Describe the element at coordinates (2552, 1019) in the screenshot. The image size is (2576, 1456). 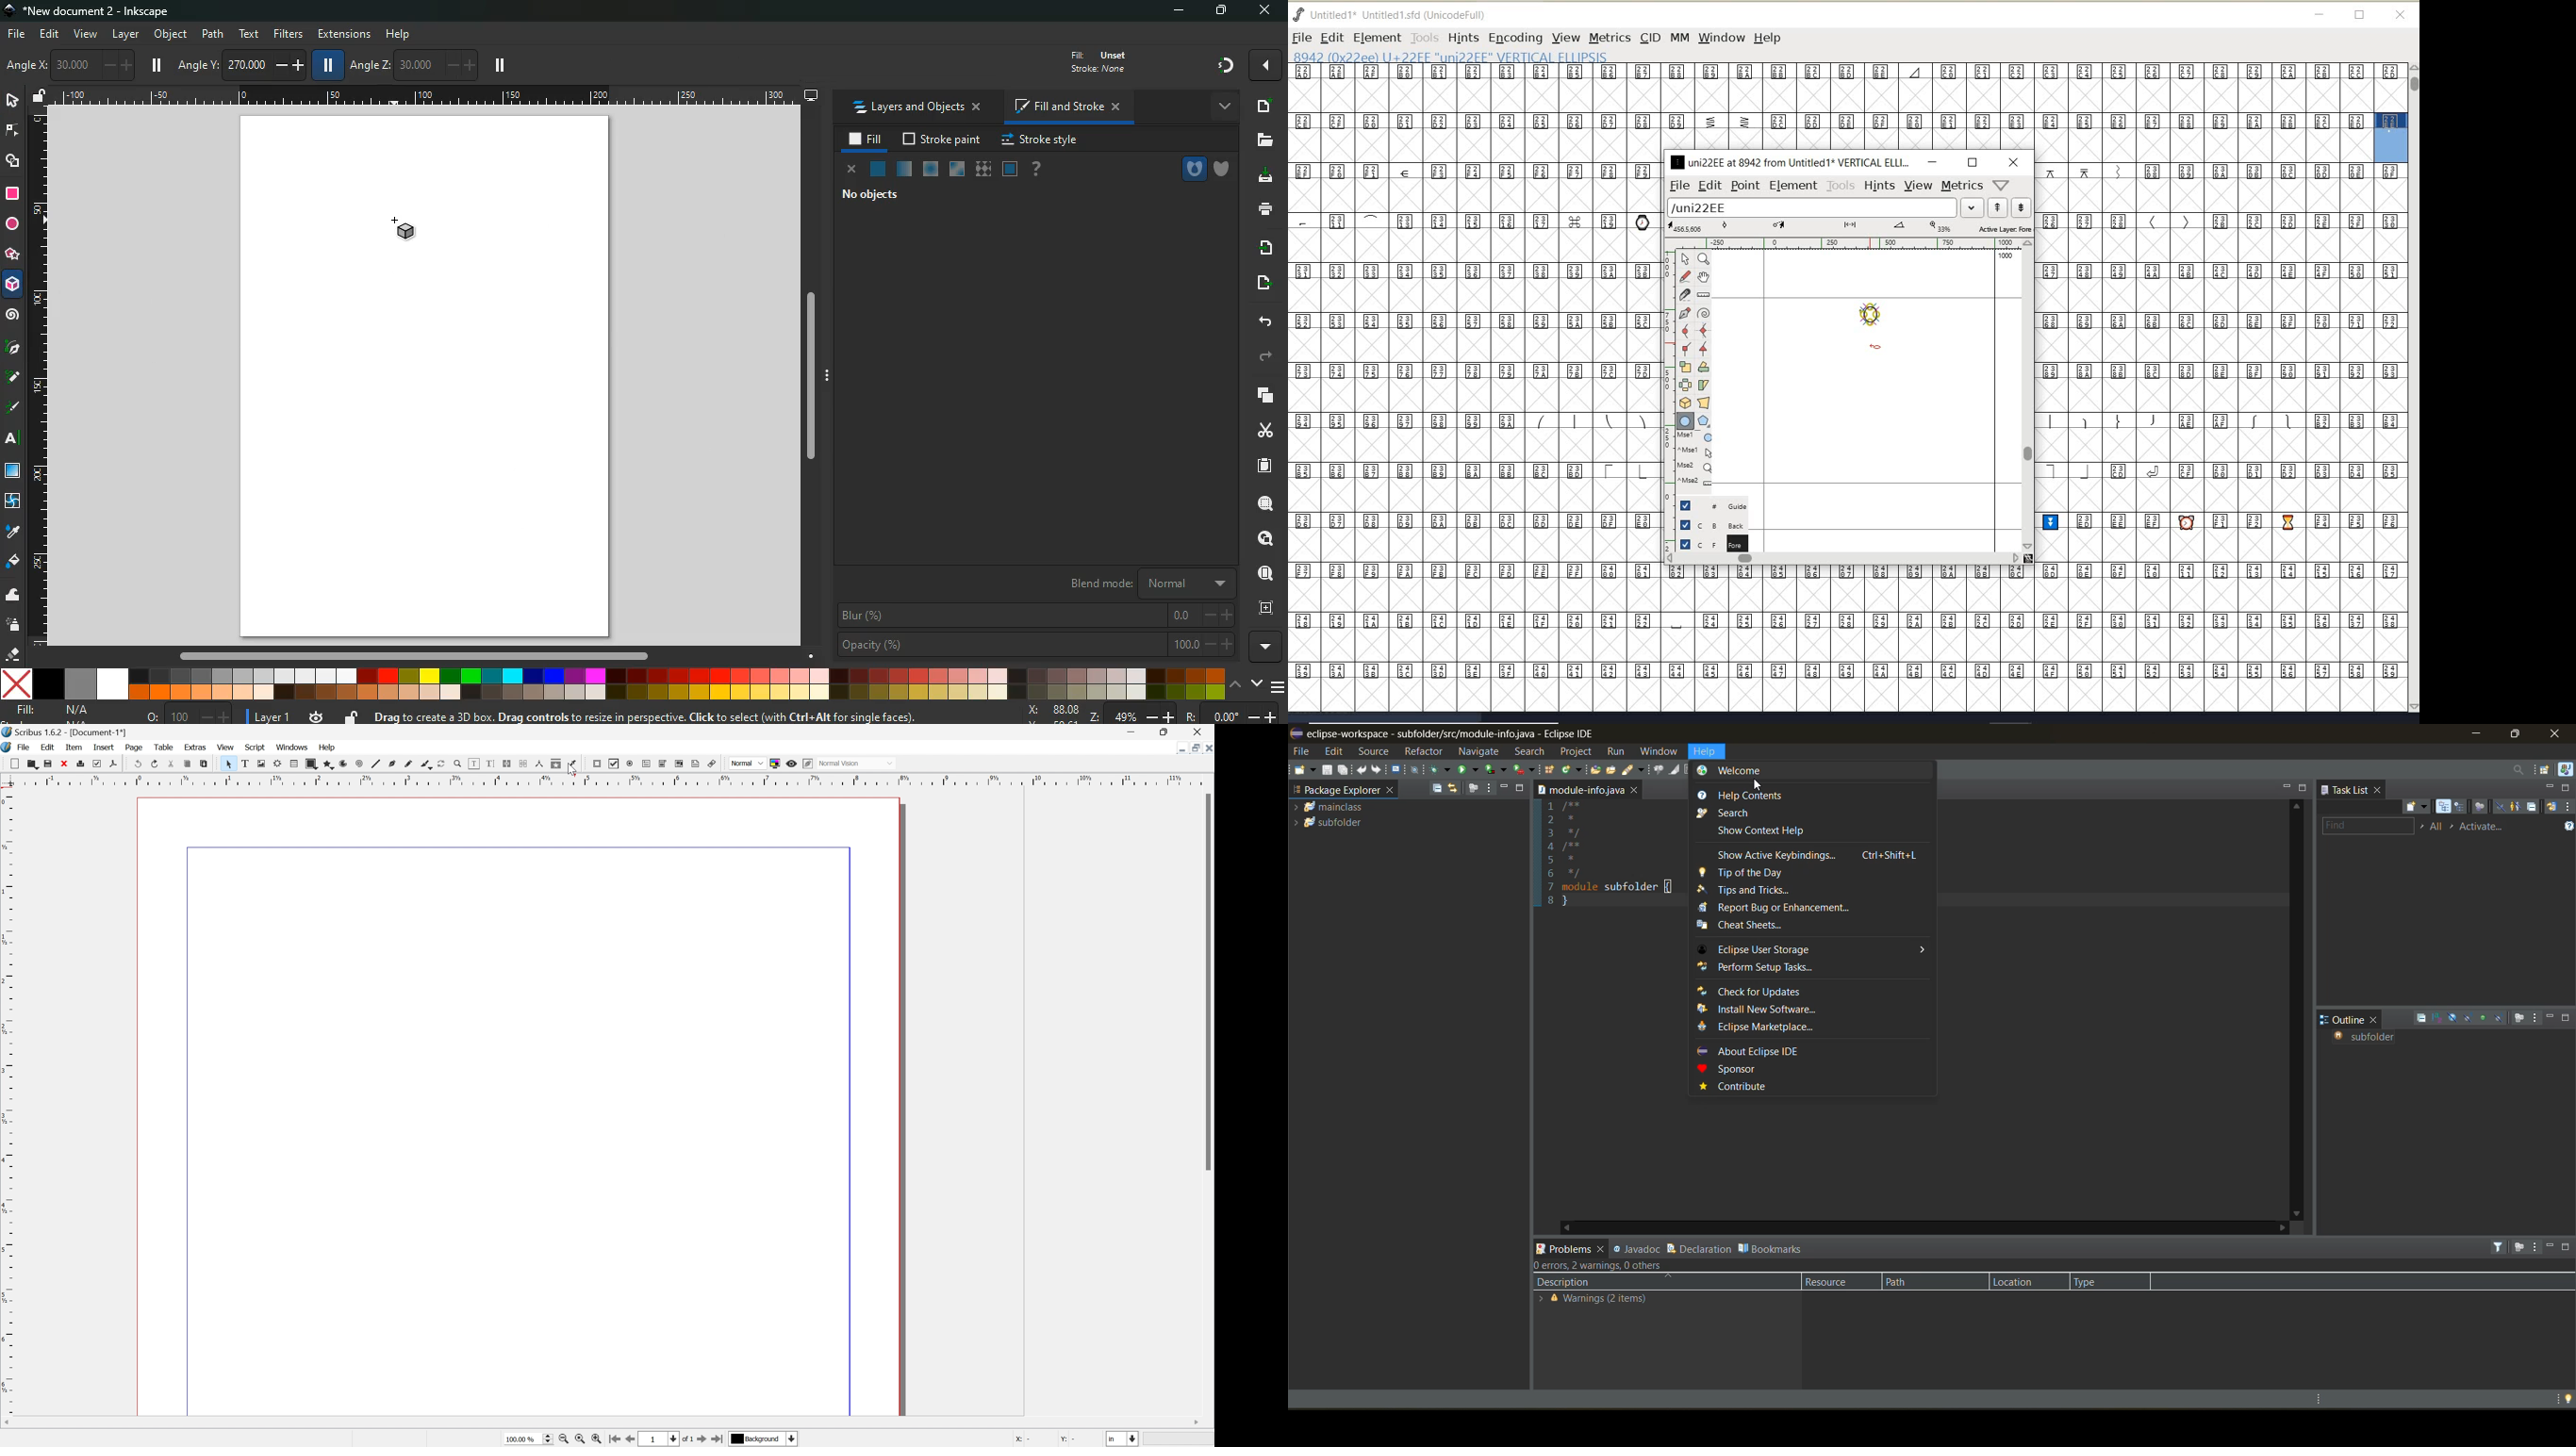
I see `minimize` at that location.